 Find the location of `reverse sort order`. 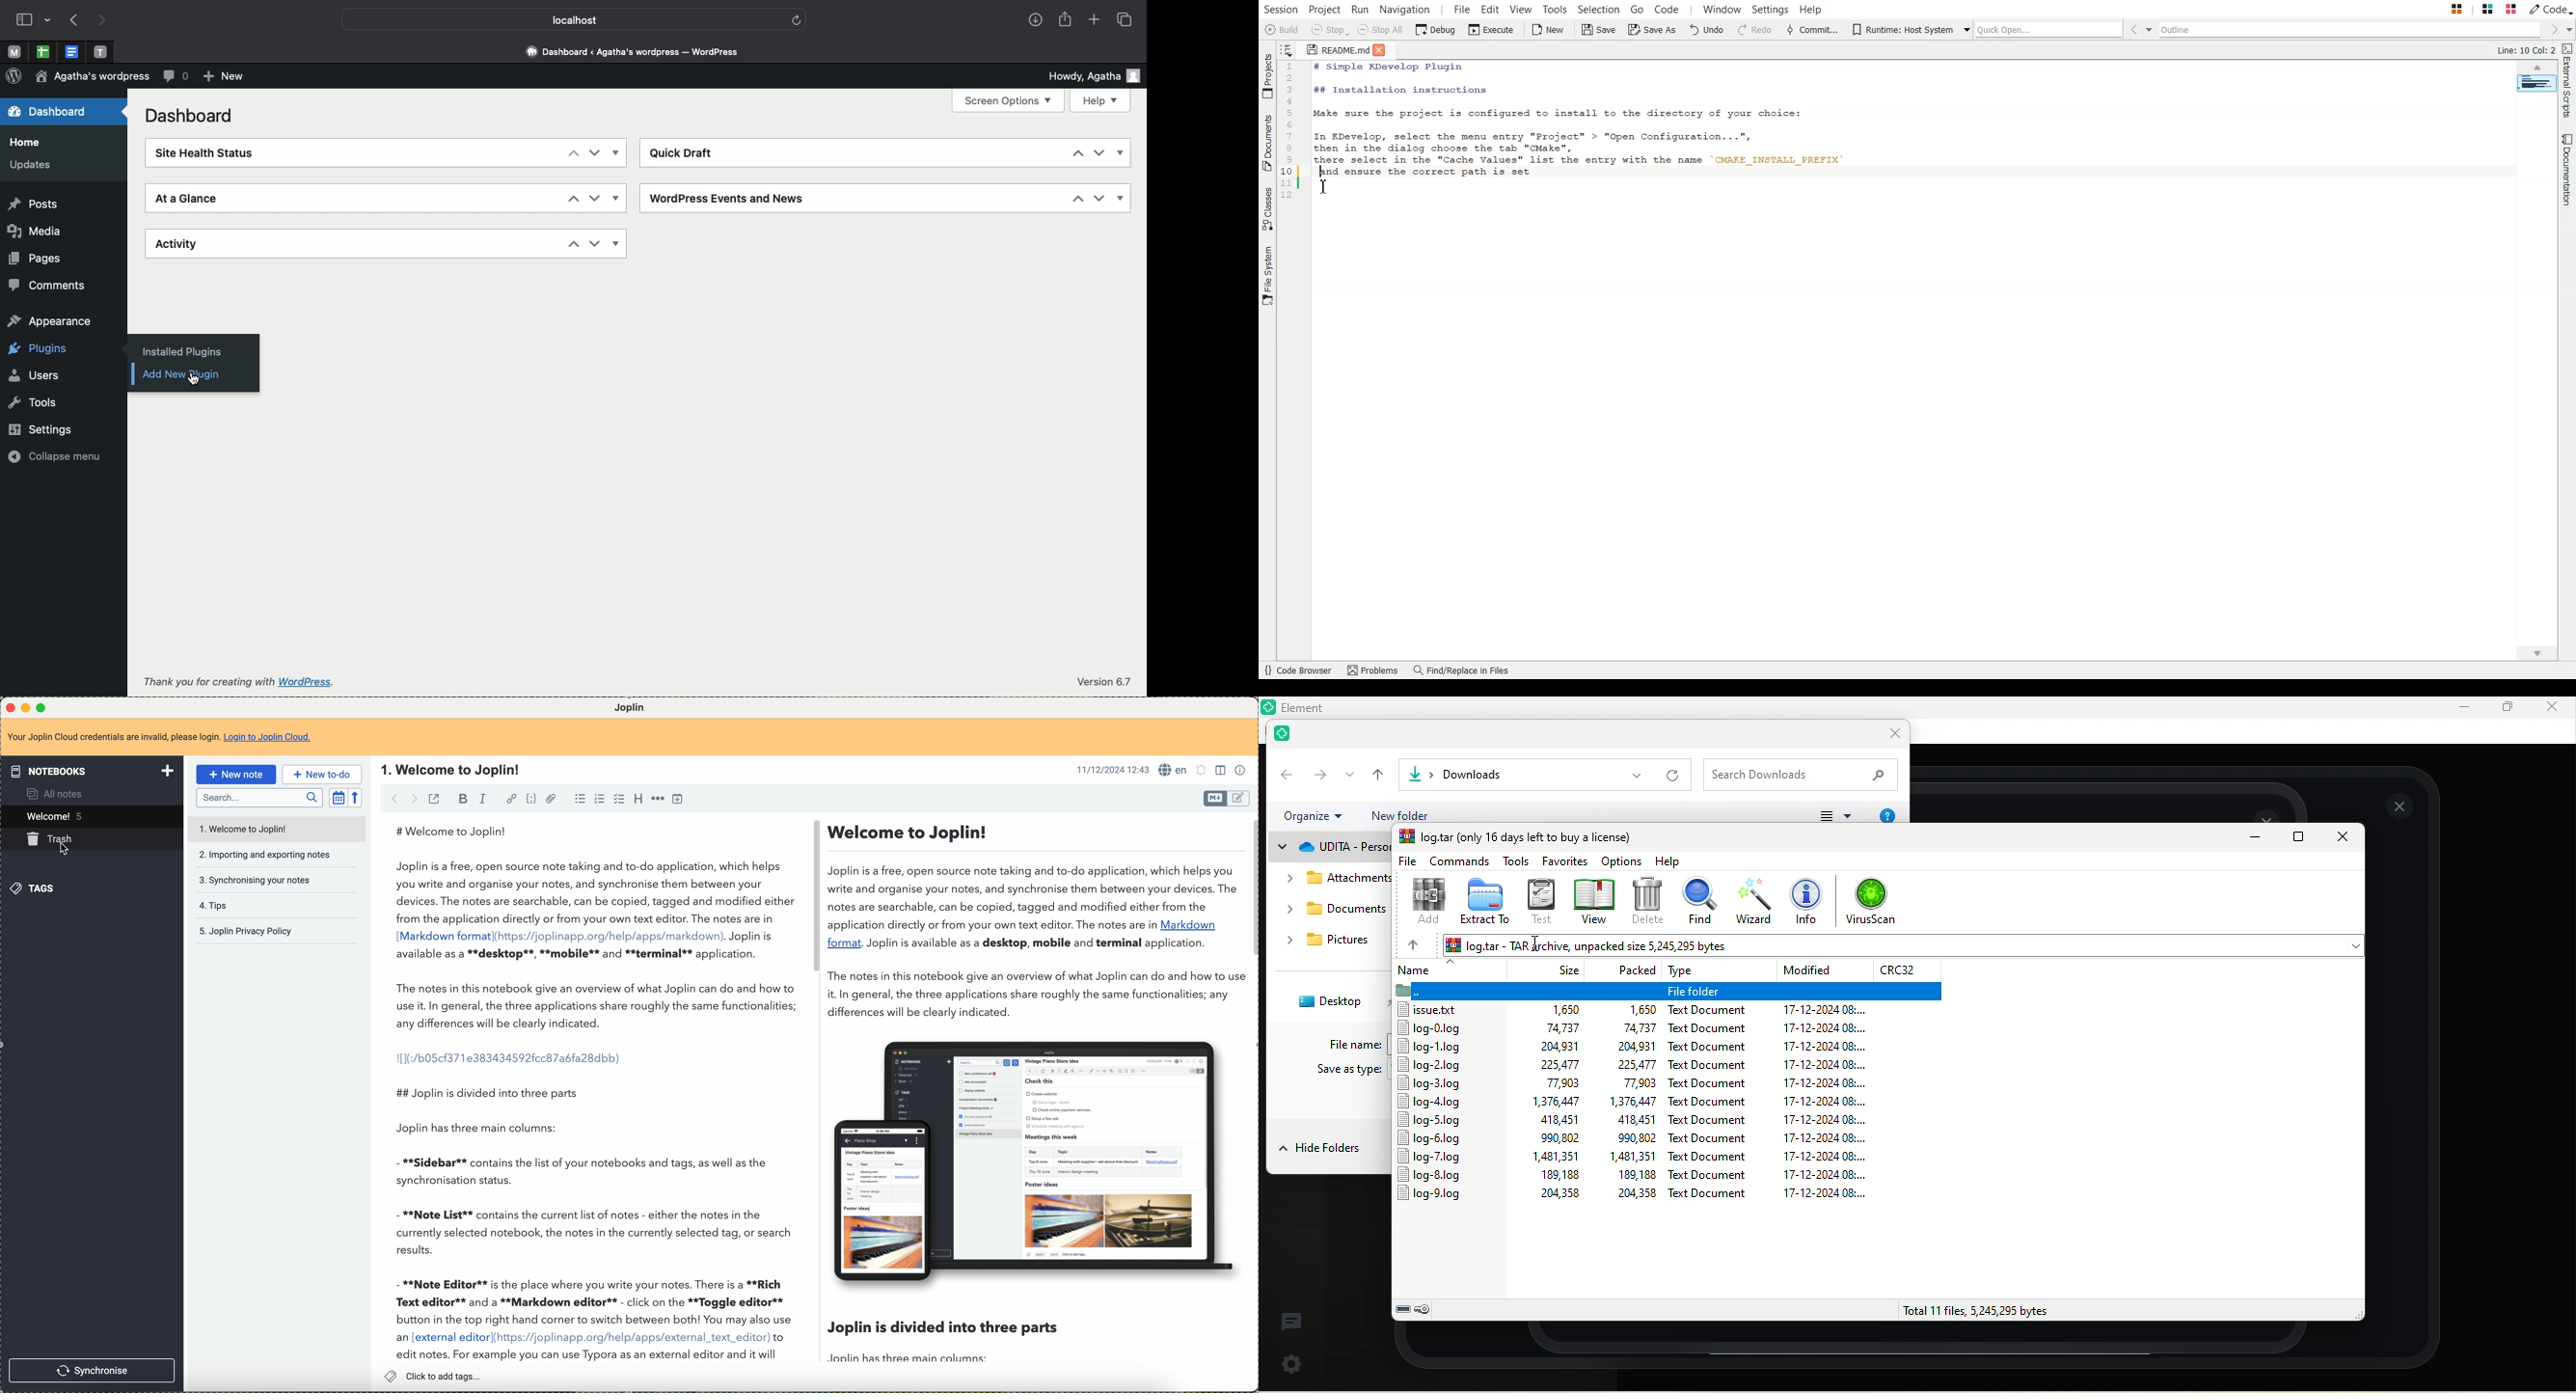

reverse sort order is located at coordinates (356, 797).